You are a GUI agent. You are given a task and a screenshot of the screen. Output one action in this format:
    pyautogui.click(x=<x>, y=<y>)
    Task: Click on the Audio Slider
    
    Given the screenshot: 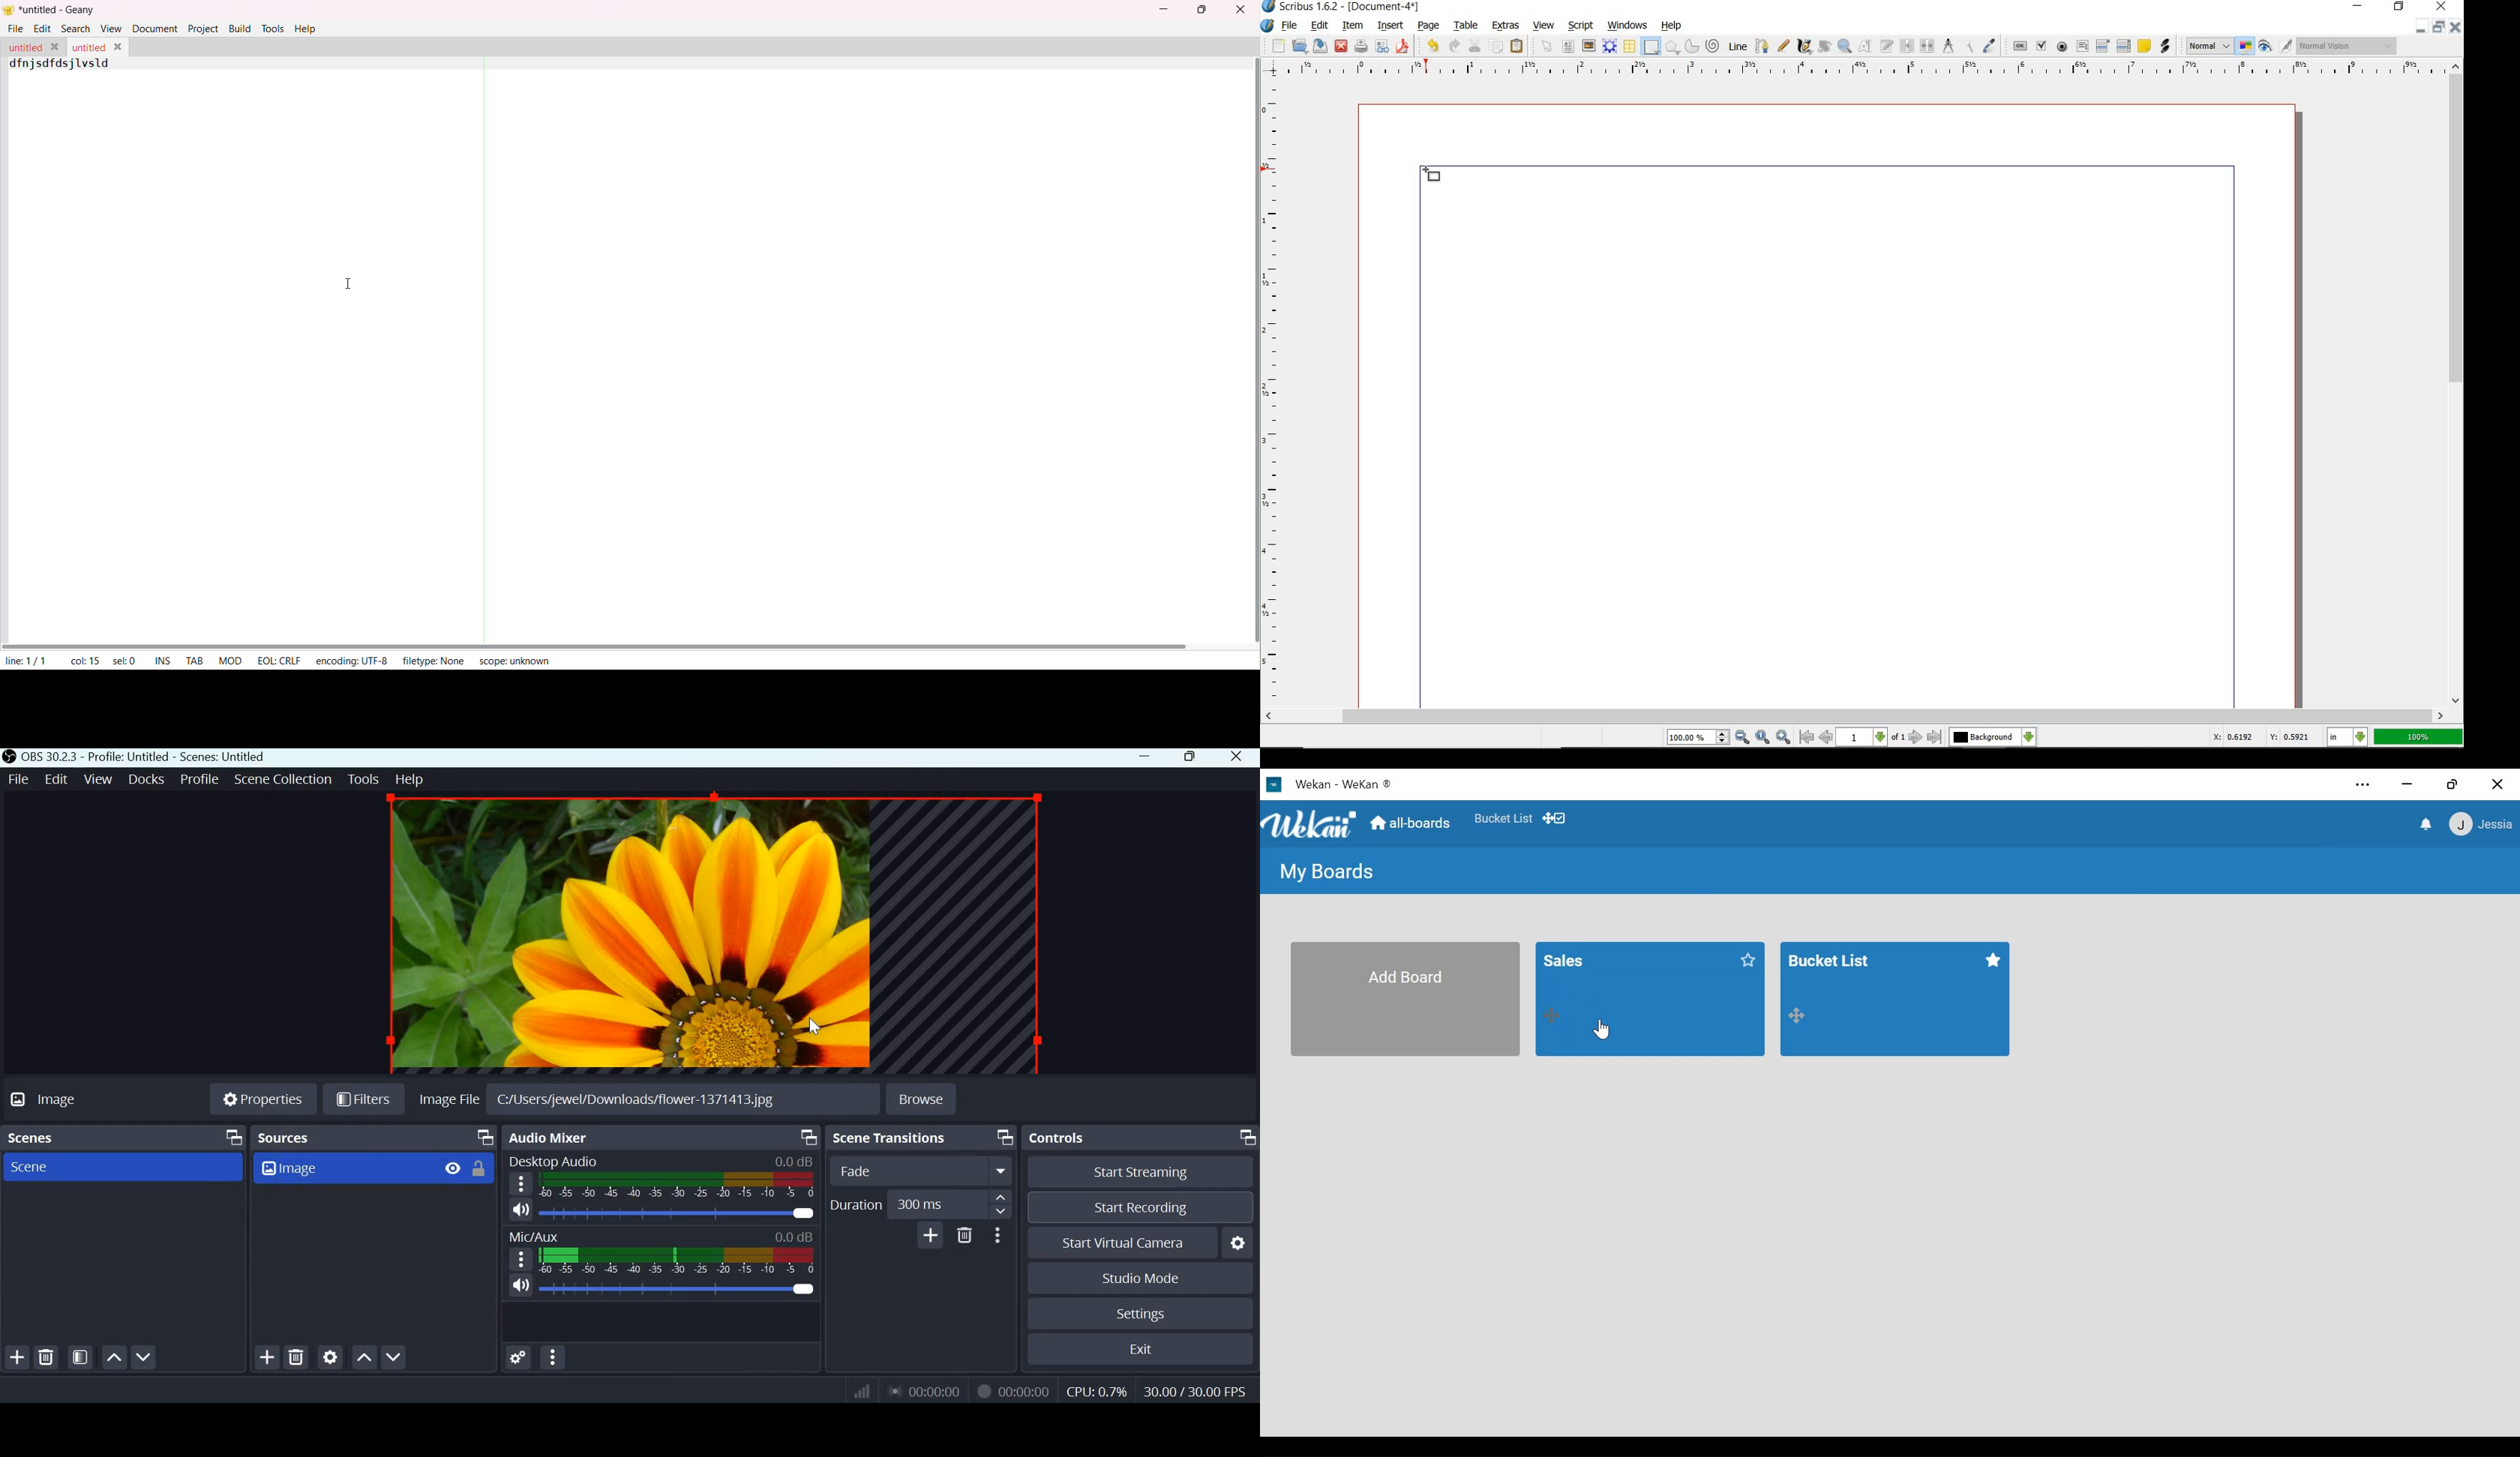 What is the action you would take?
    pyautogui.click(x=679, y=1290)
    